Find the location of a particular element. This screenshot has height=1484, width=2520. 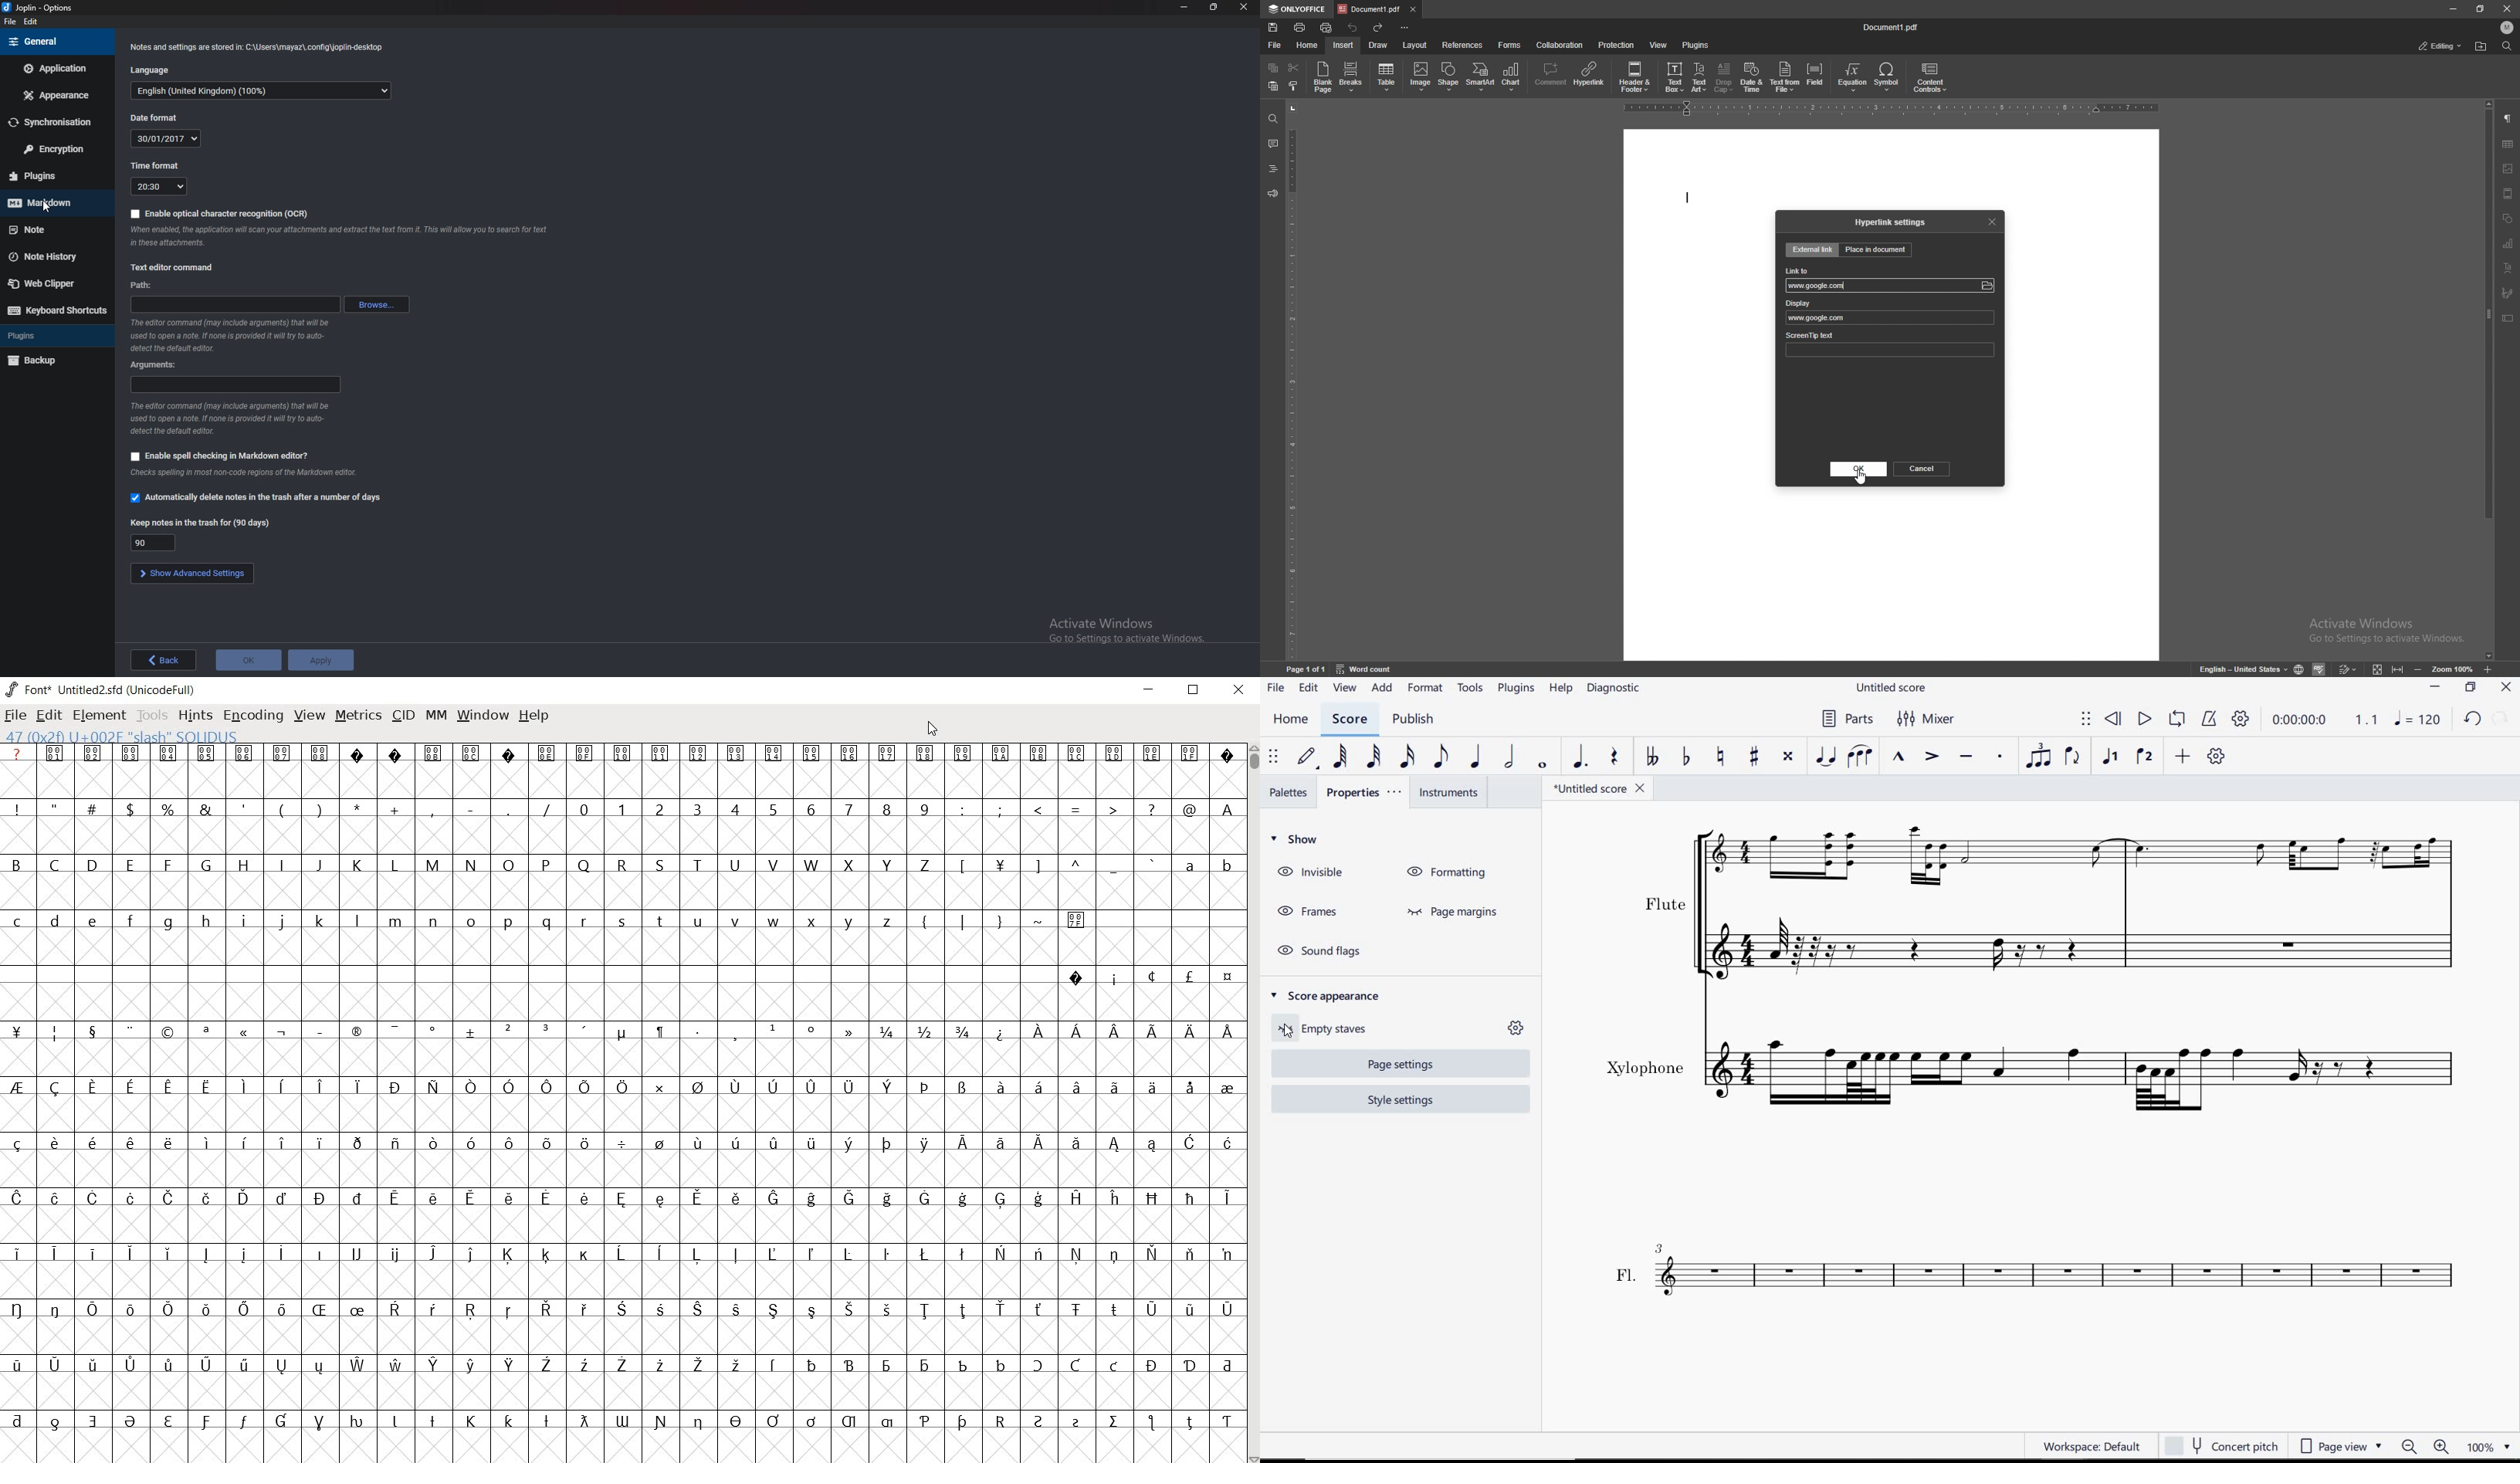

HALF NOTE is located at coordinates (1511, 757).